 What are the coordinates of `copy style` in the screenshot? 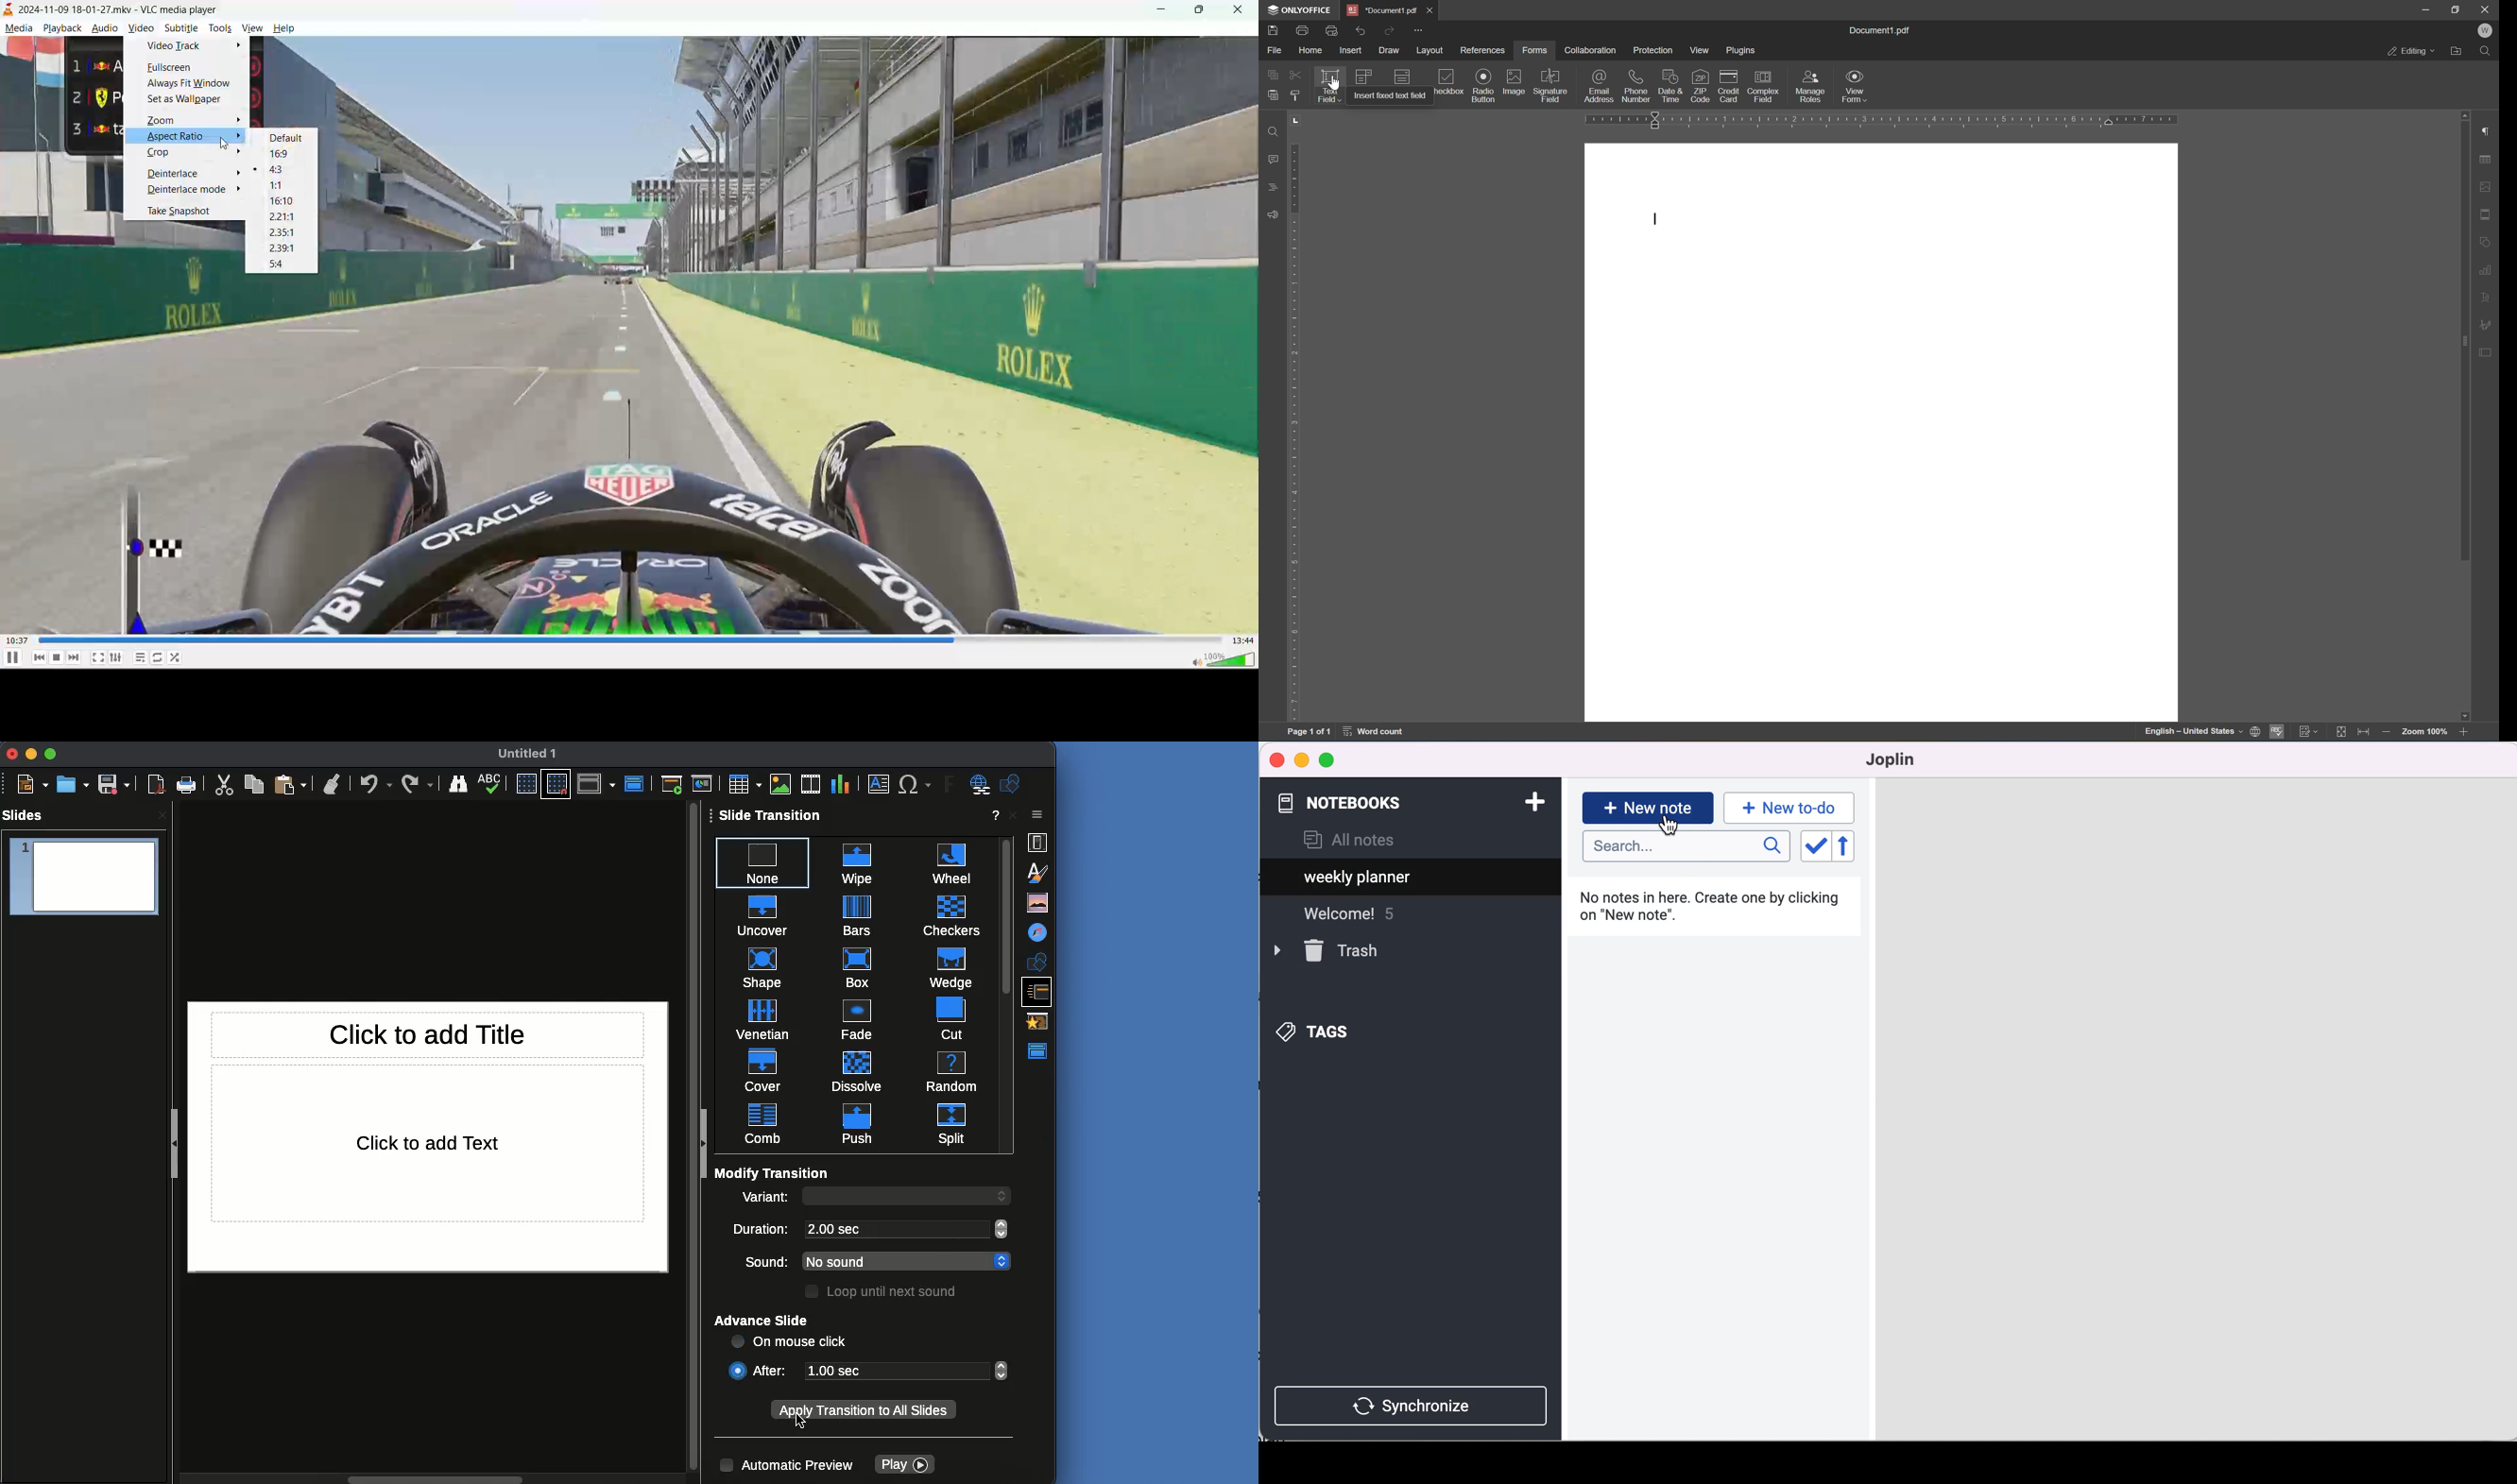 It's located at (1294, 95).